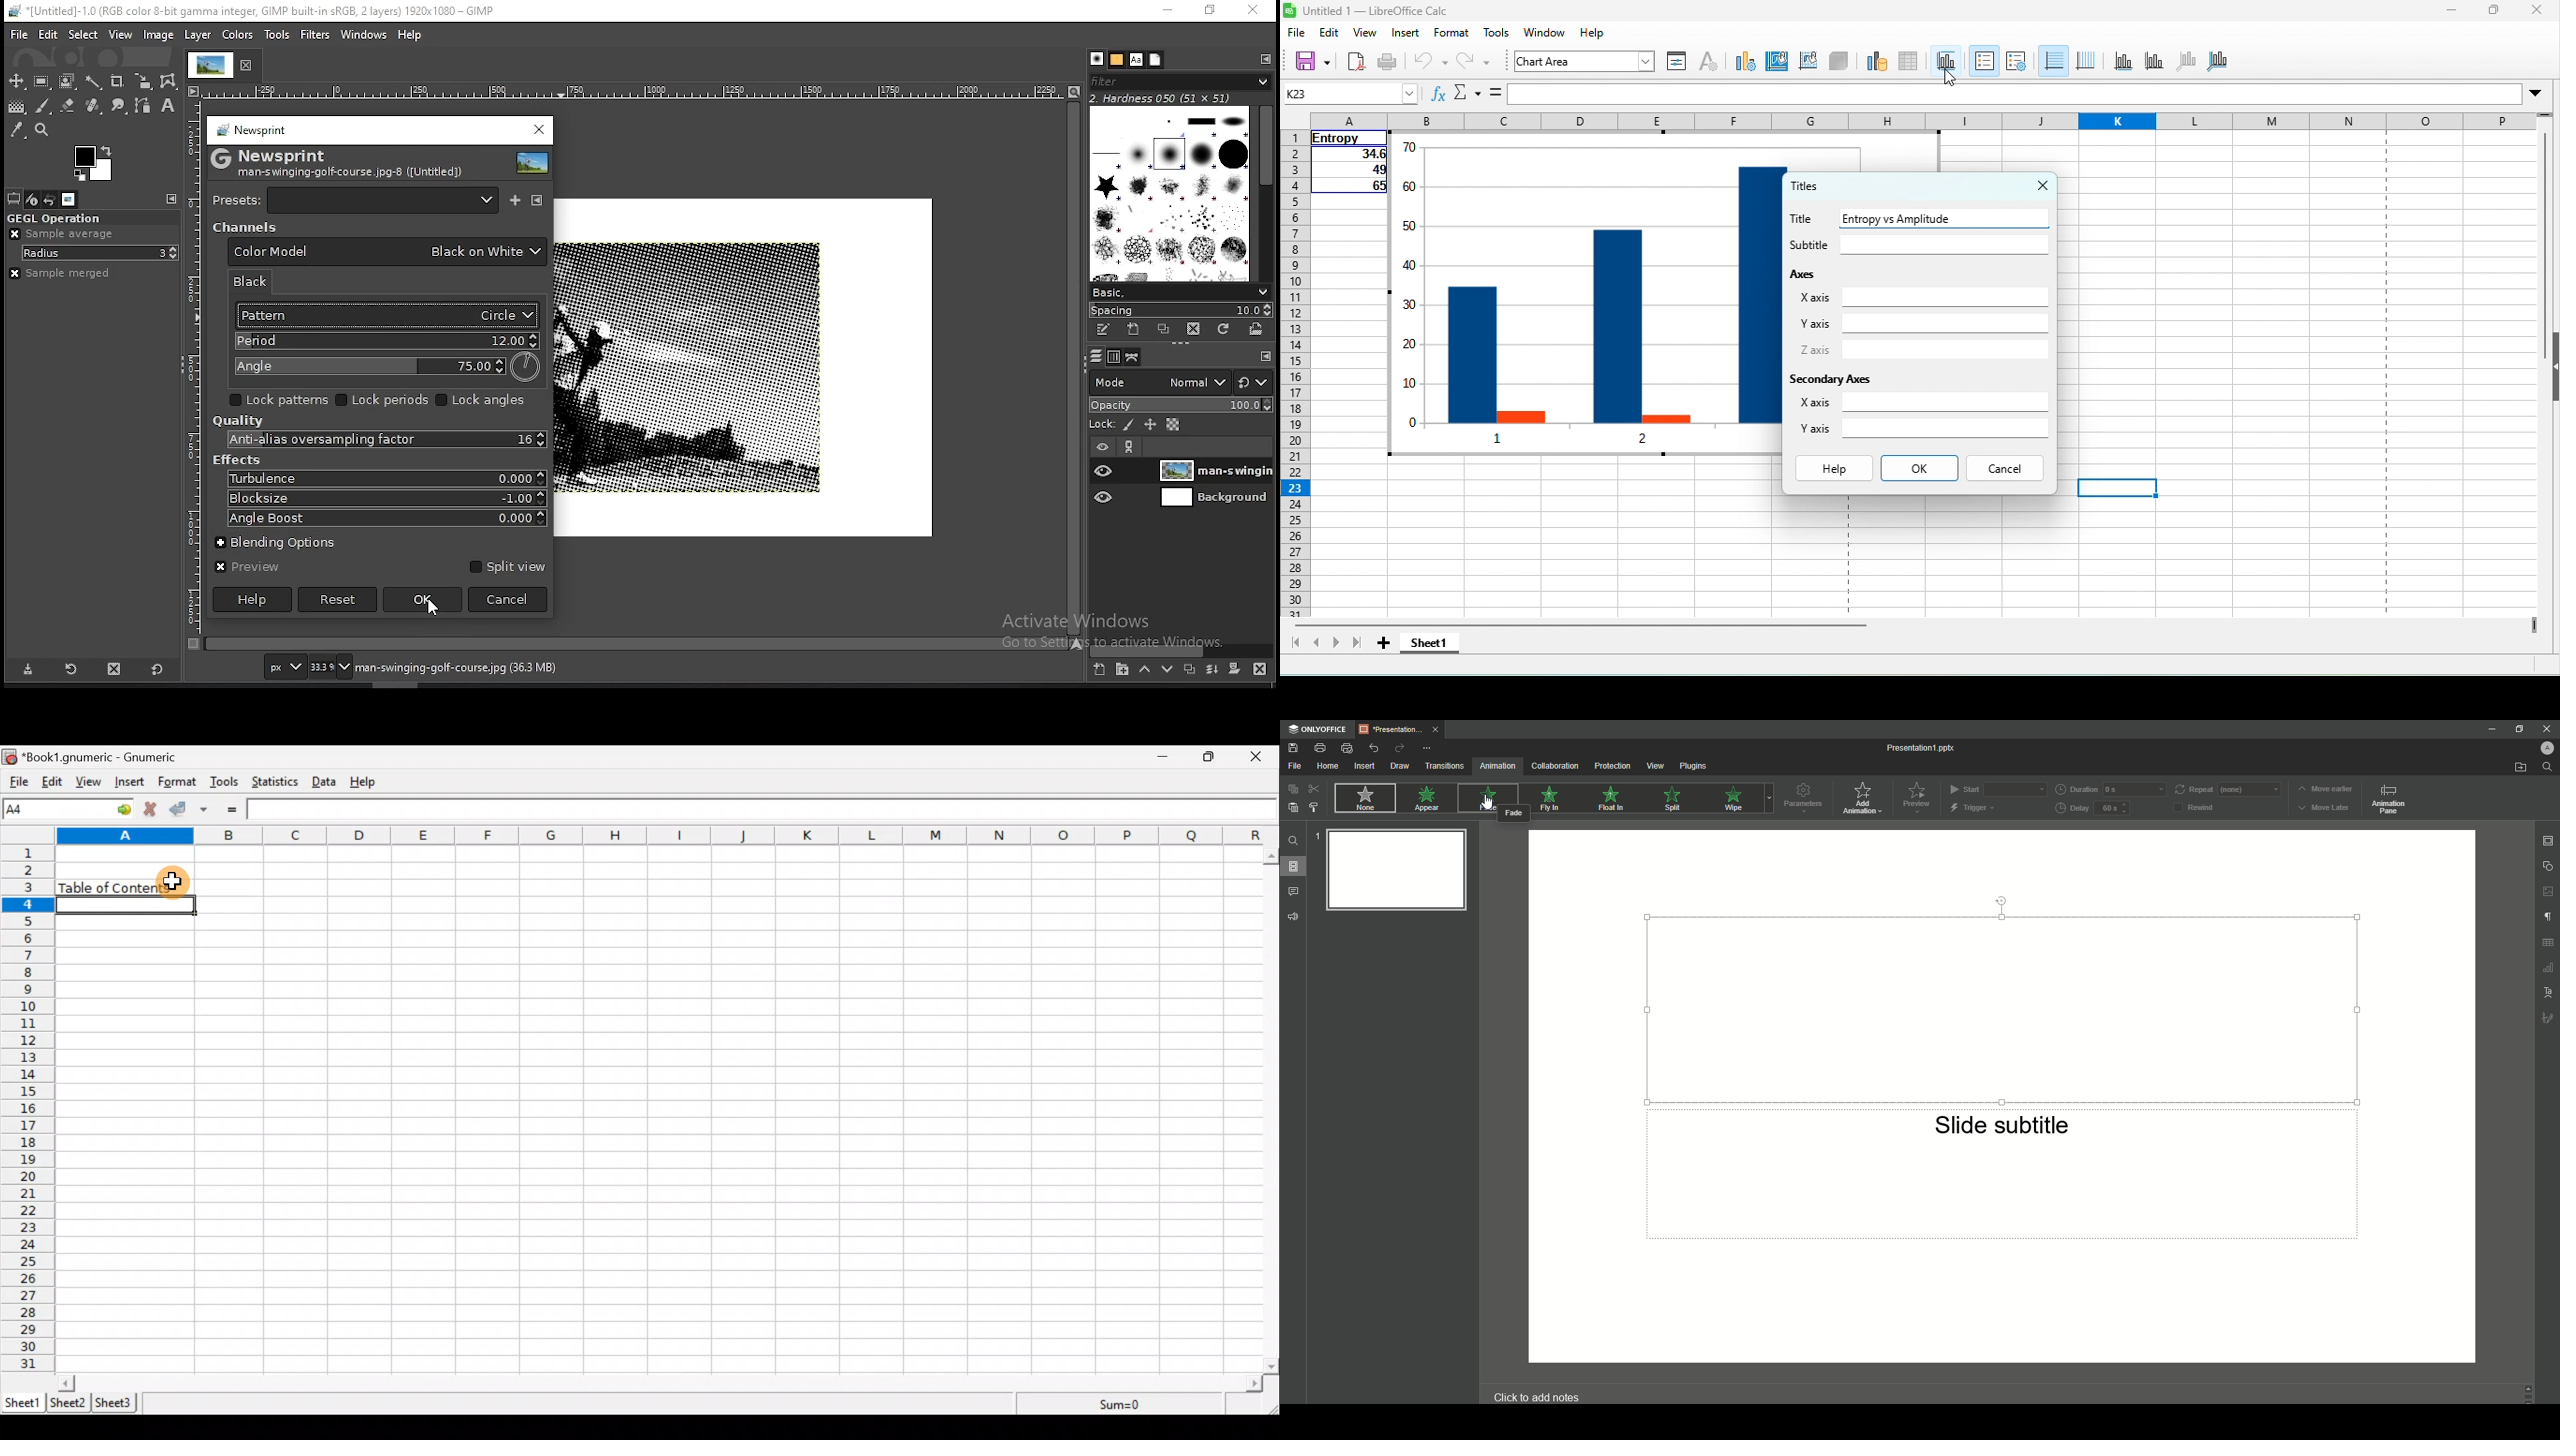 Image resolution: width=2576 pixels, height=1456 pixels. What do you see at coordinates (1665, 415) in the screenshot?
I see `amp 2` at bounding box center [1665, 415].